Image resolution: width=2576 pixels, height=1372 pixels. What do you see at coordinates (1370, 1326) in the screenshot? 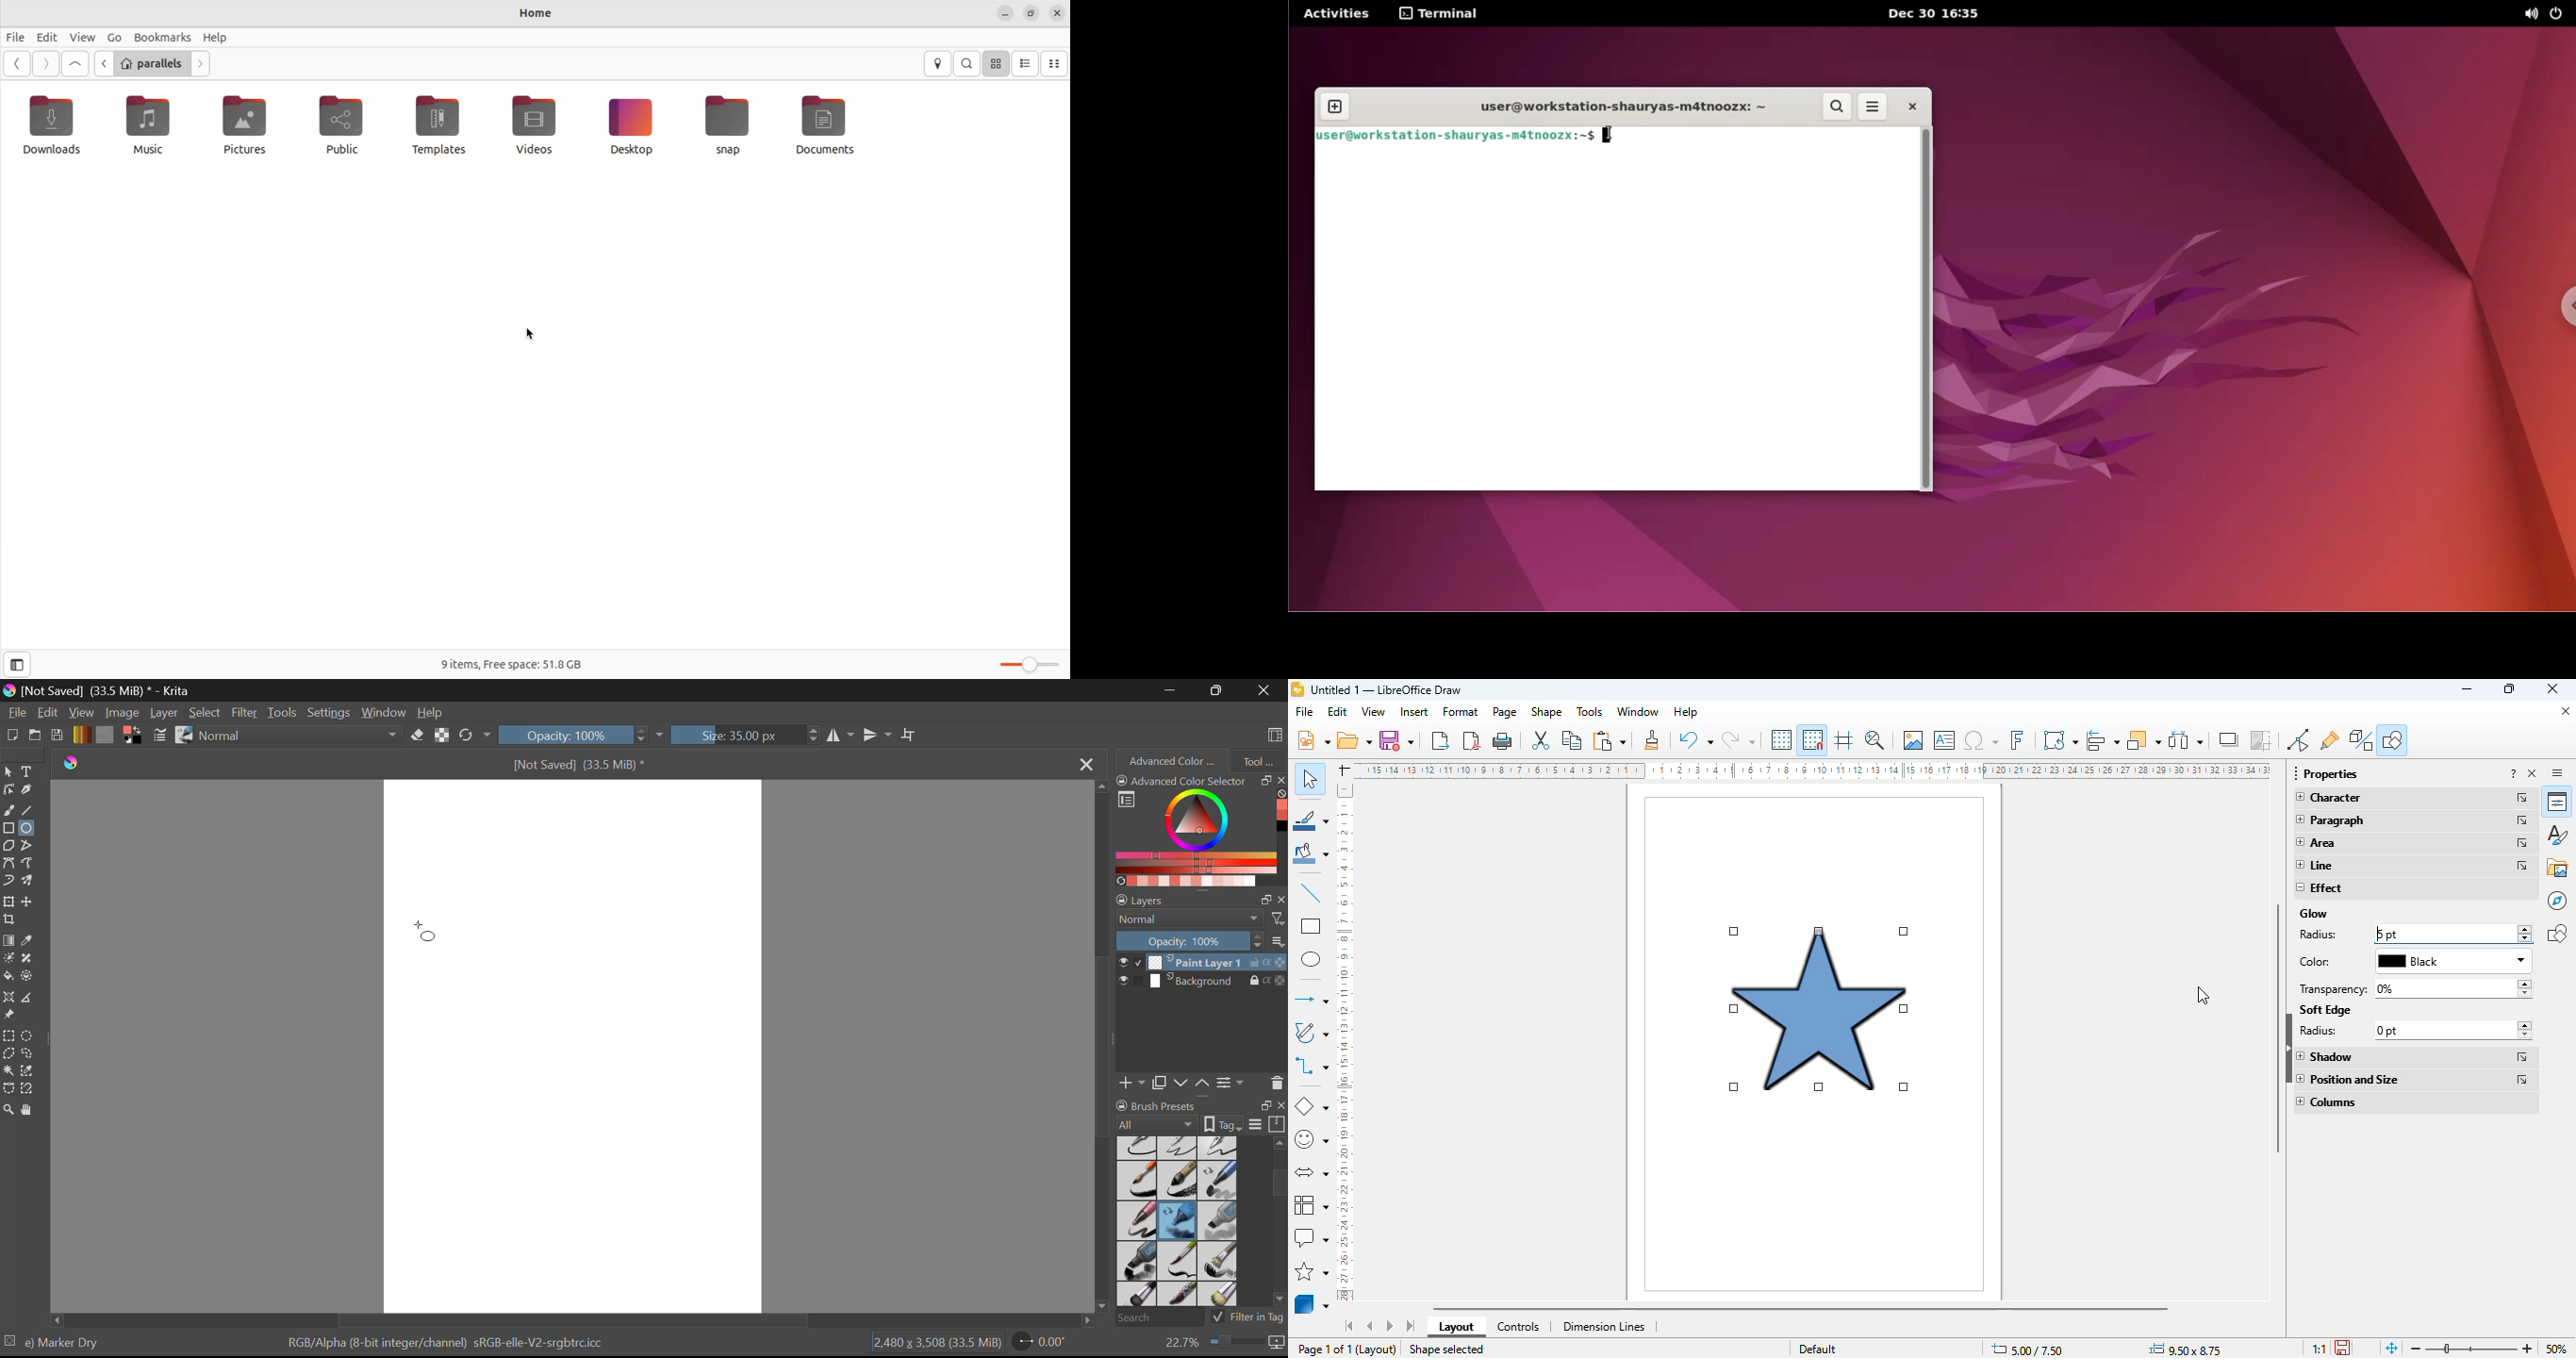
I see `scroll to previous sheet` at bounding box center [1370, 1326].